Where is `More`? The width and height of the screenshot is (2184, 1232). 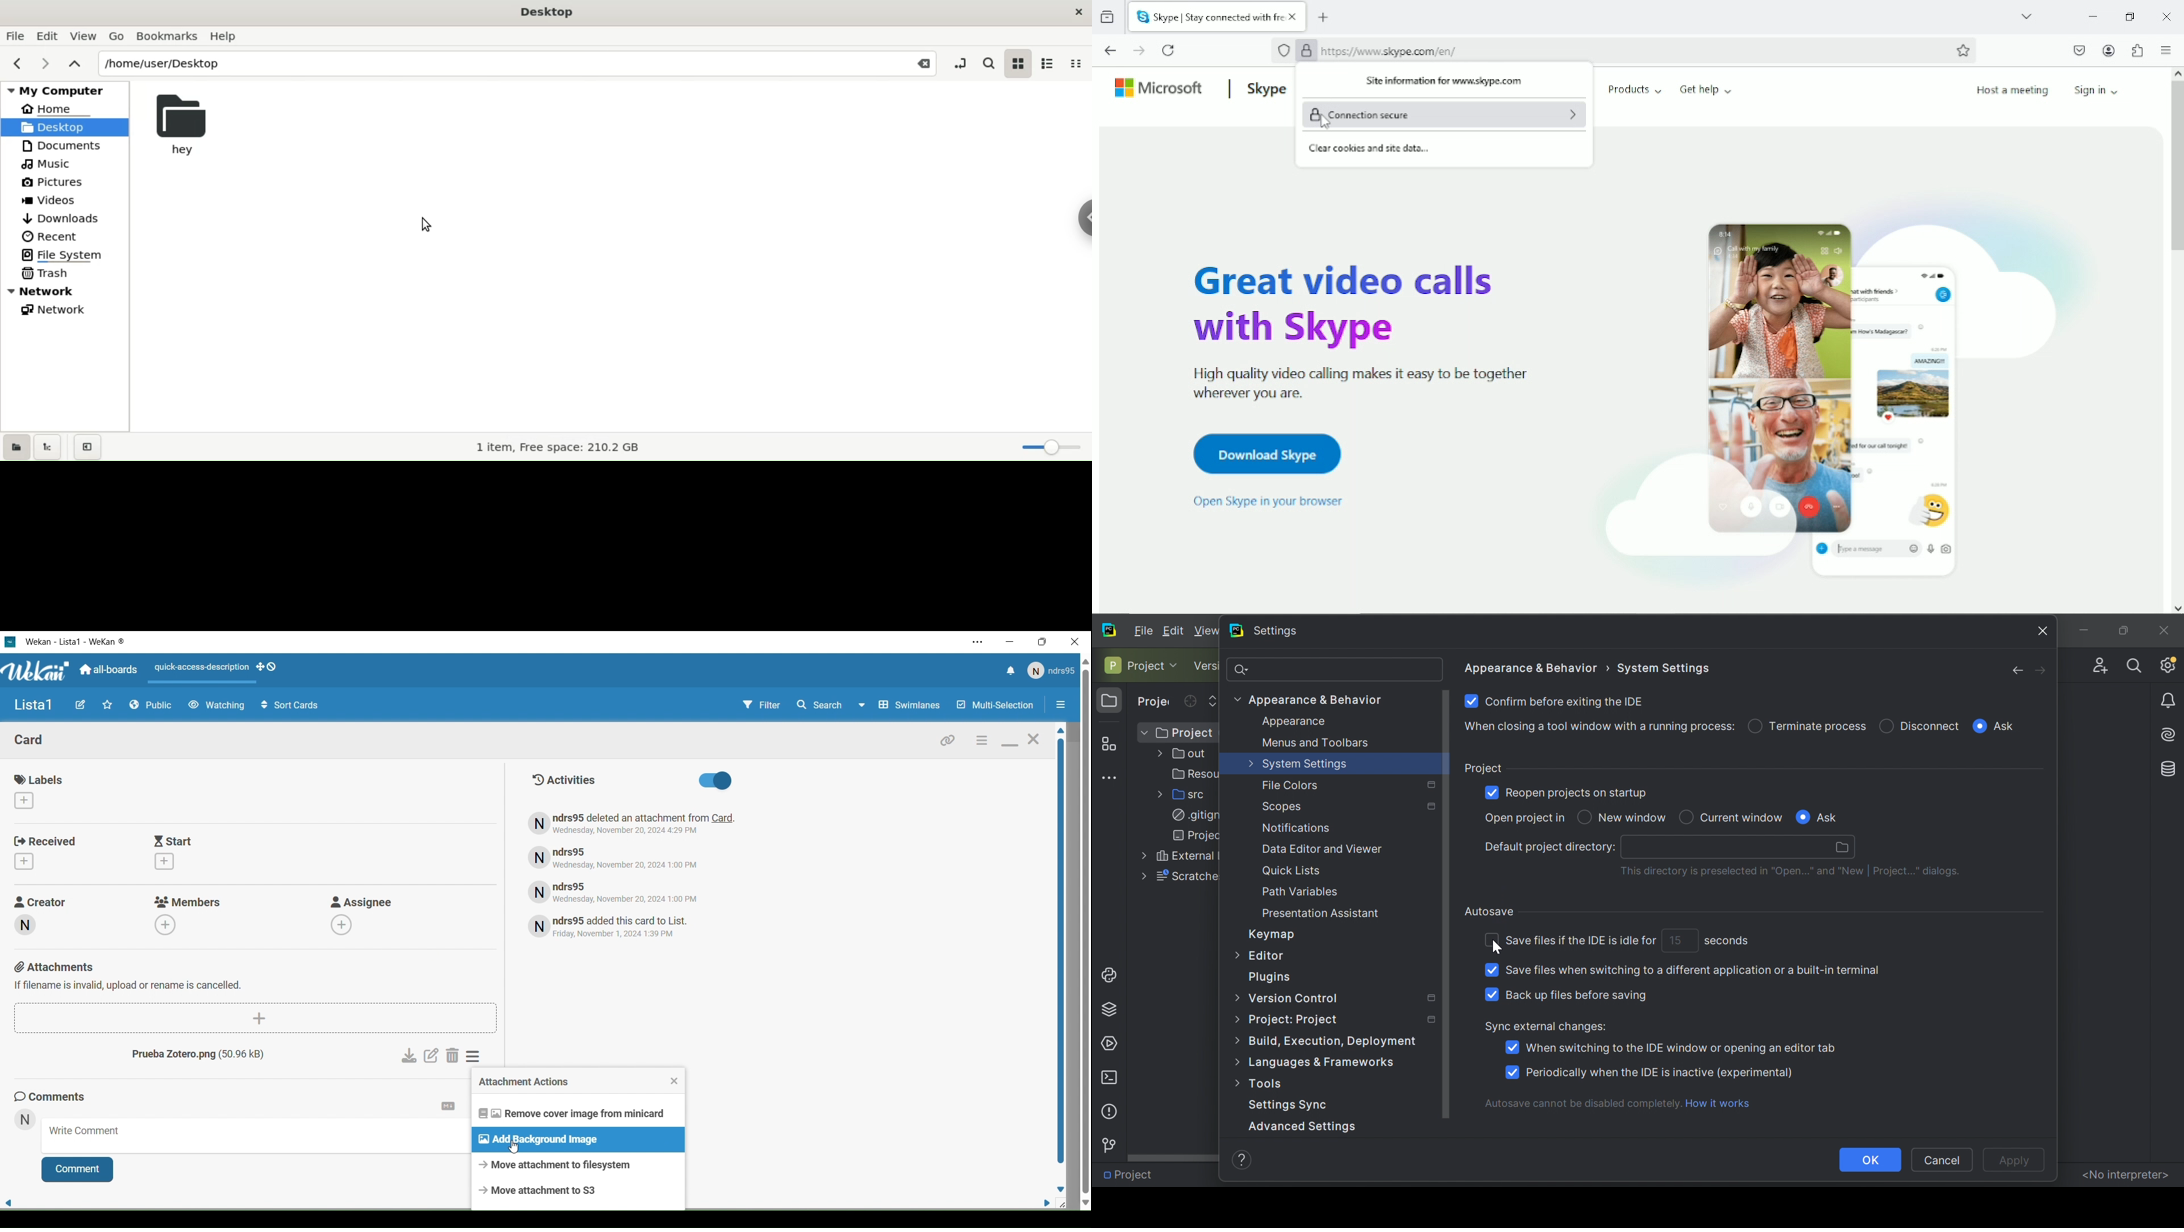 More is located at coordinates (1140, 877).